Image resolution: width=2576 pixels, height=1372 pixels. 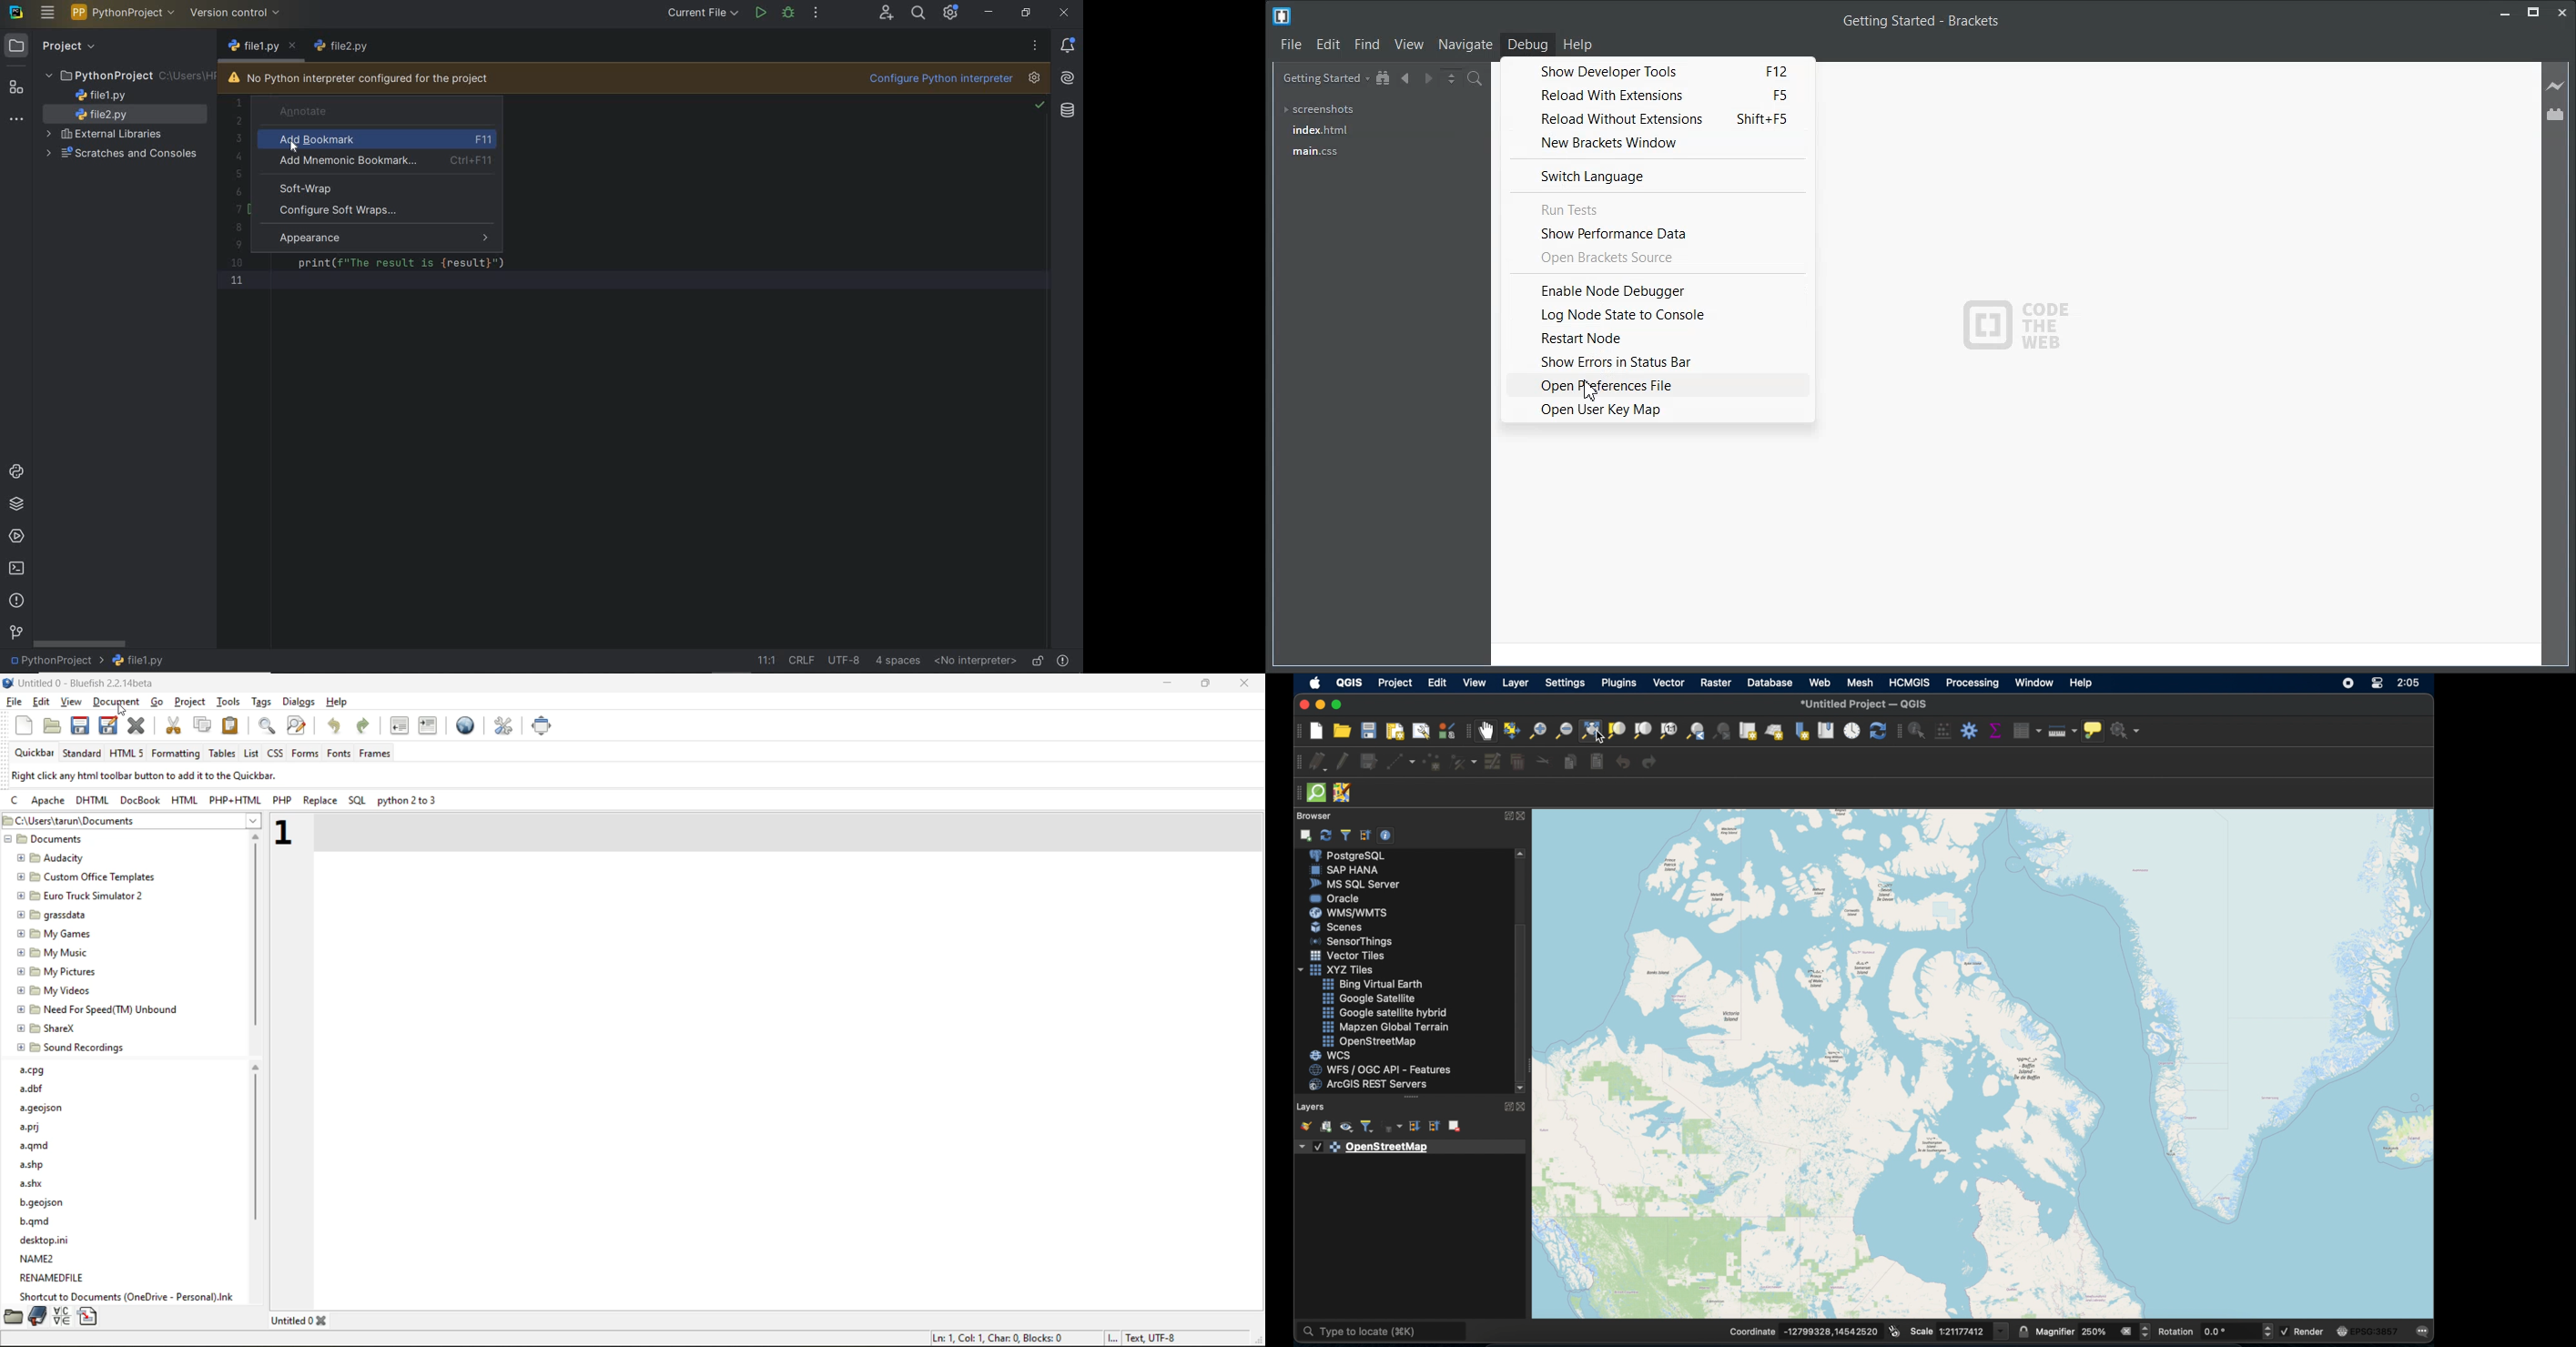 I want to click on help, so click(x=2083, y=684).